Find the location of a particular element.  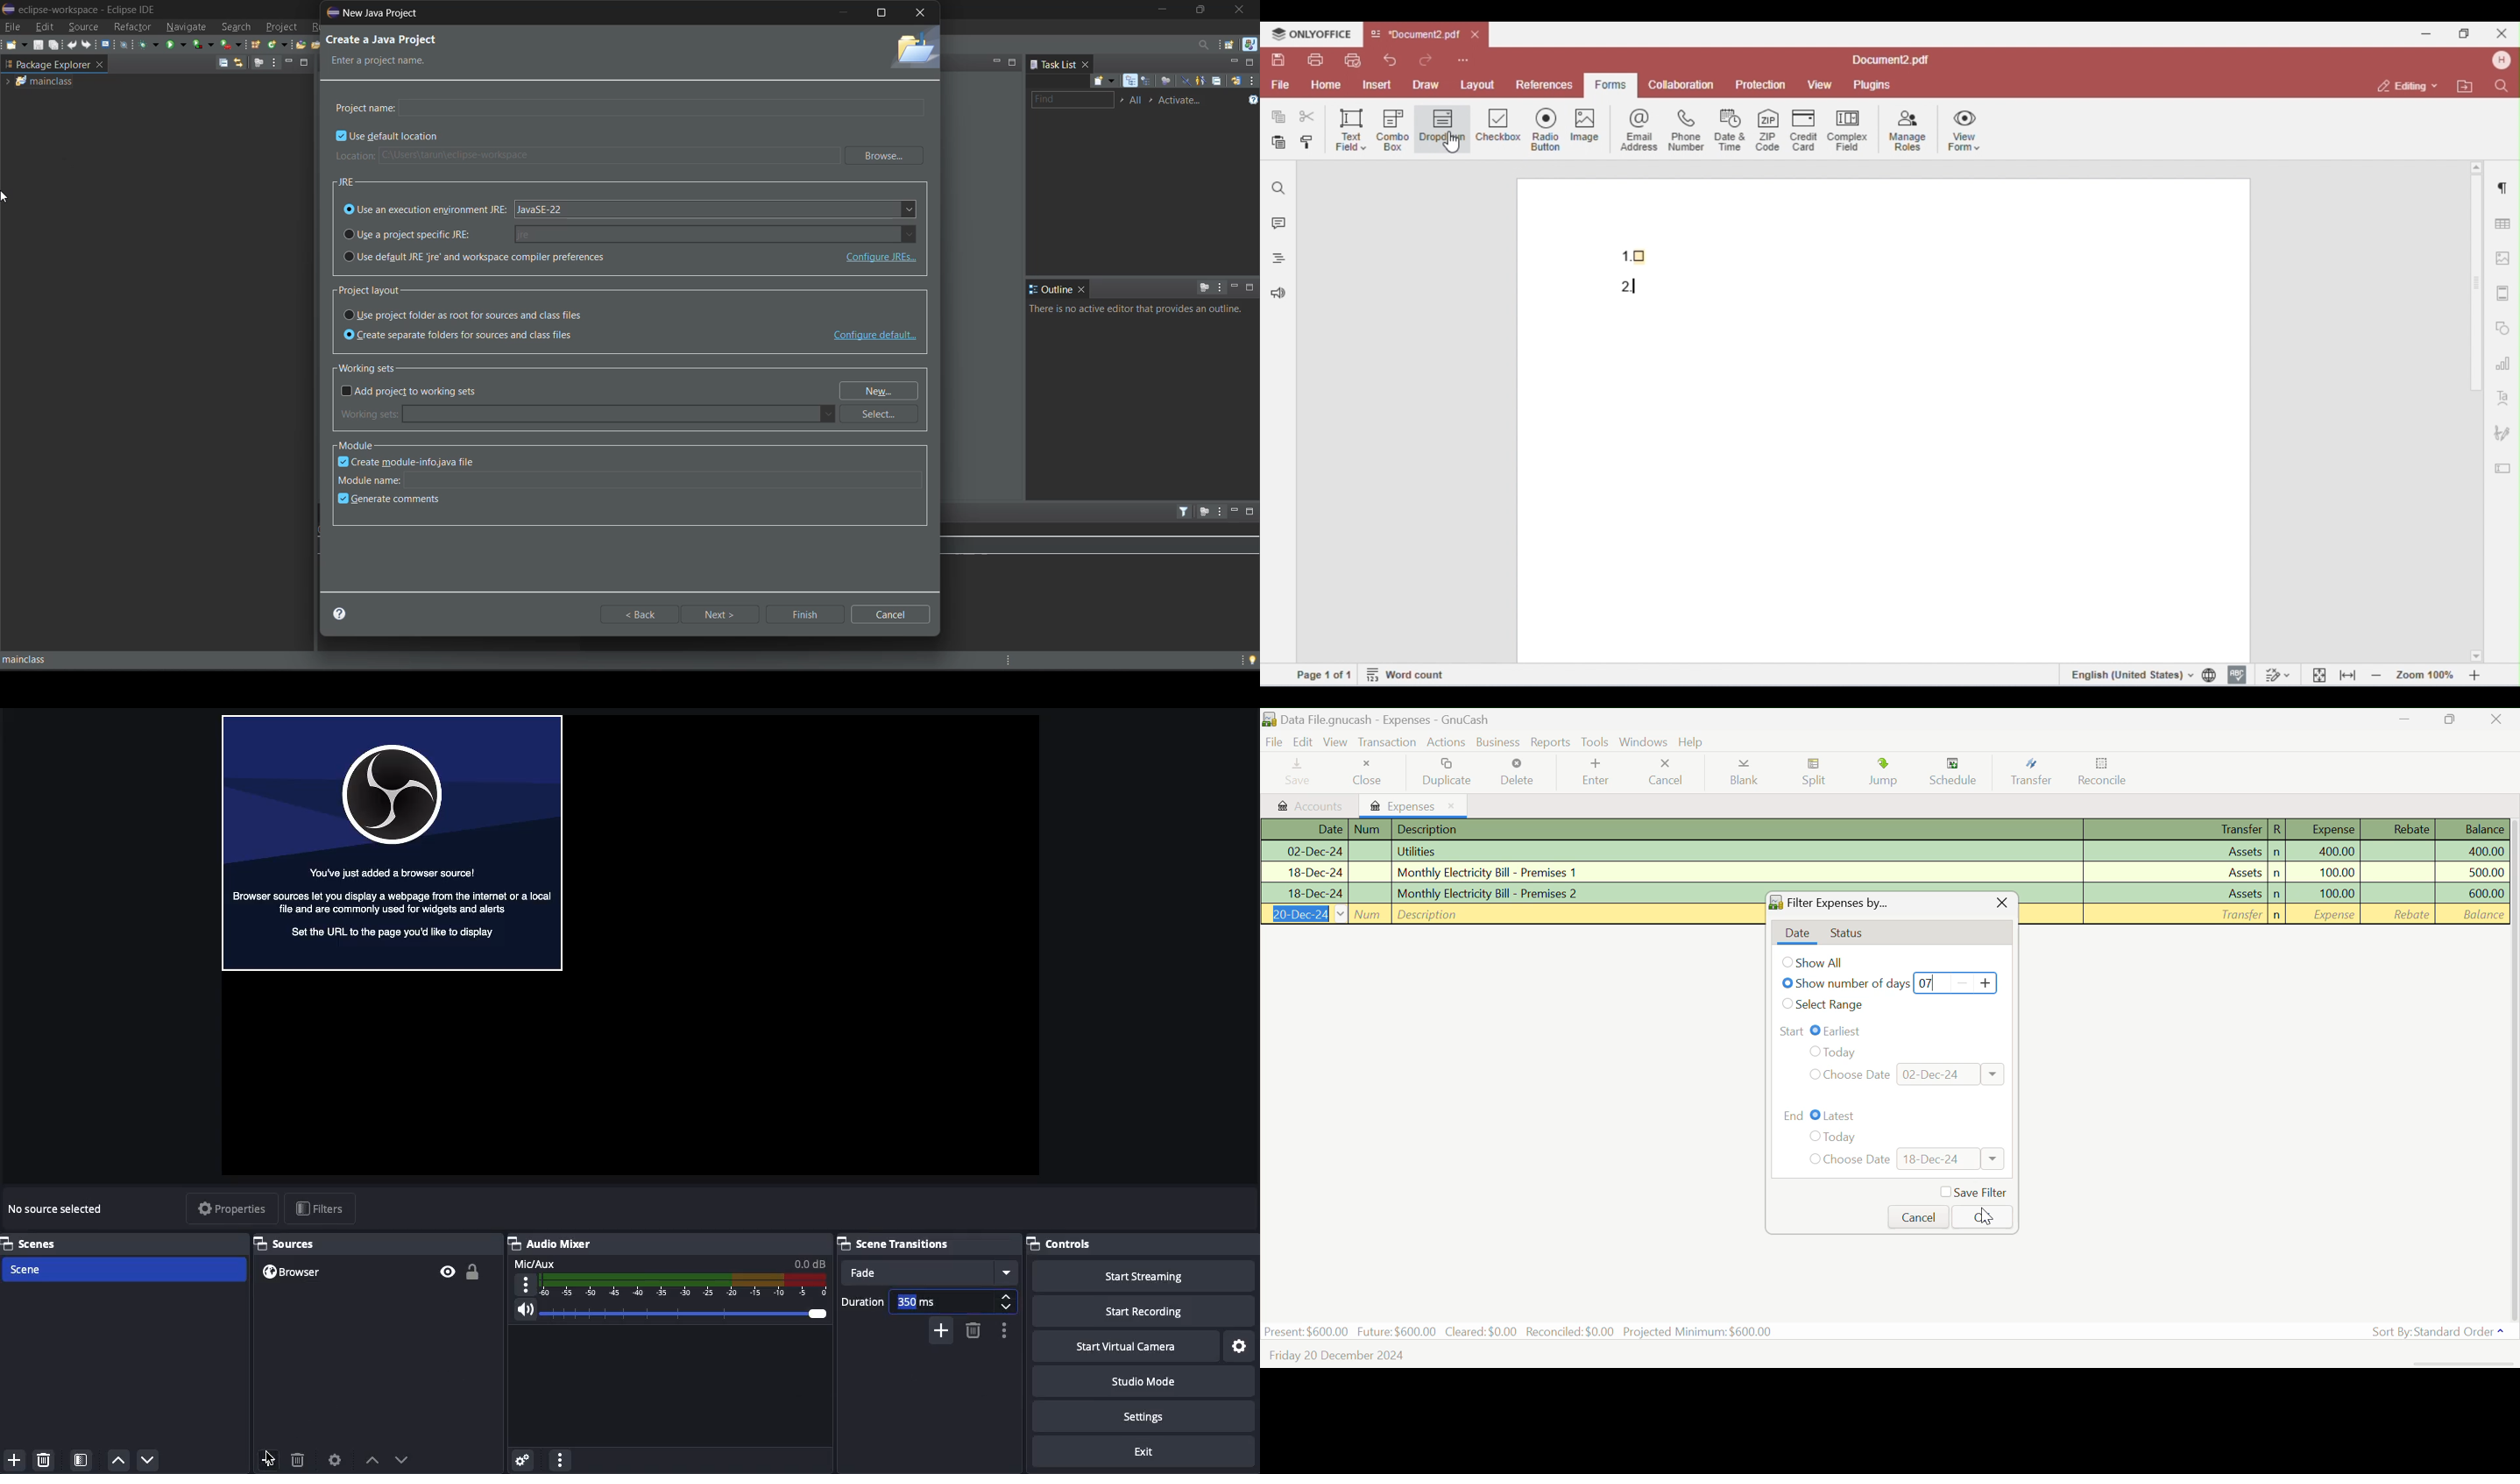

Scene is located at coordinates (128, 1270).